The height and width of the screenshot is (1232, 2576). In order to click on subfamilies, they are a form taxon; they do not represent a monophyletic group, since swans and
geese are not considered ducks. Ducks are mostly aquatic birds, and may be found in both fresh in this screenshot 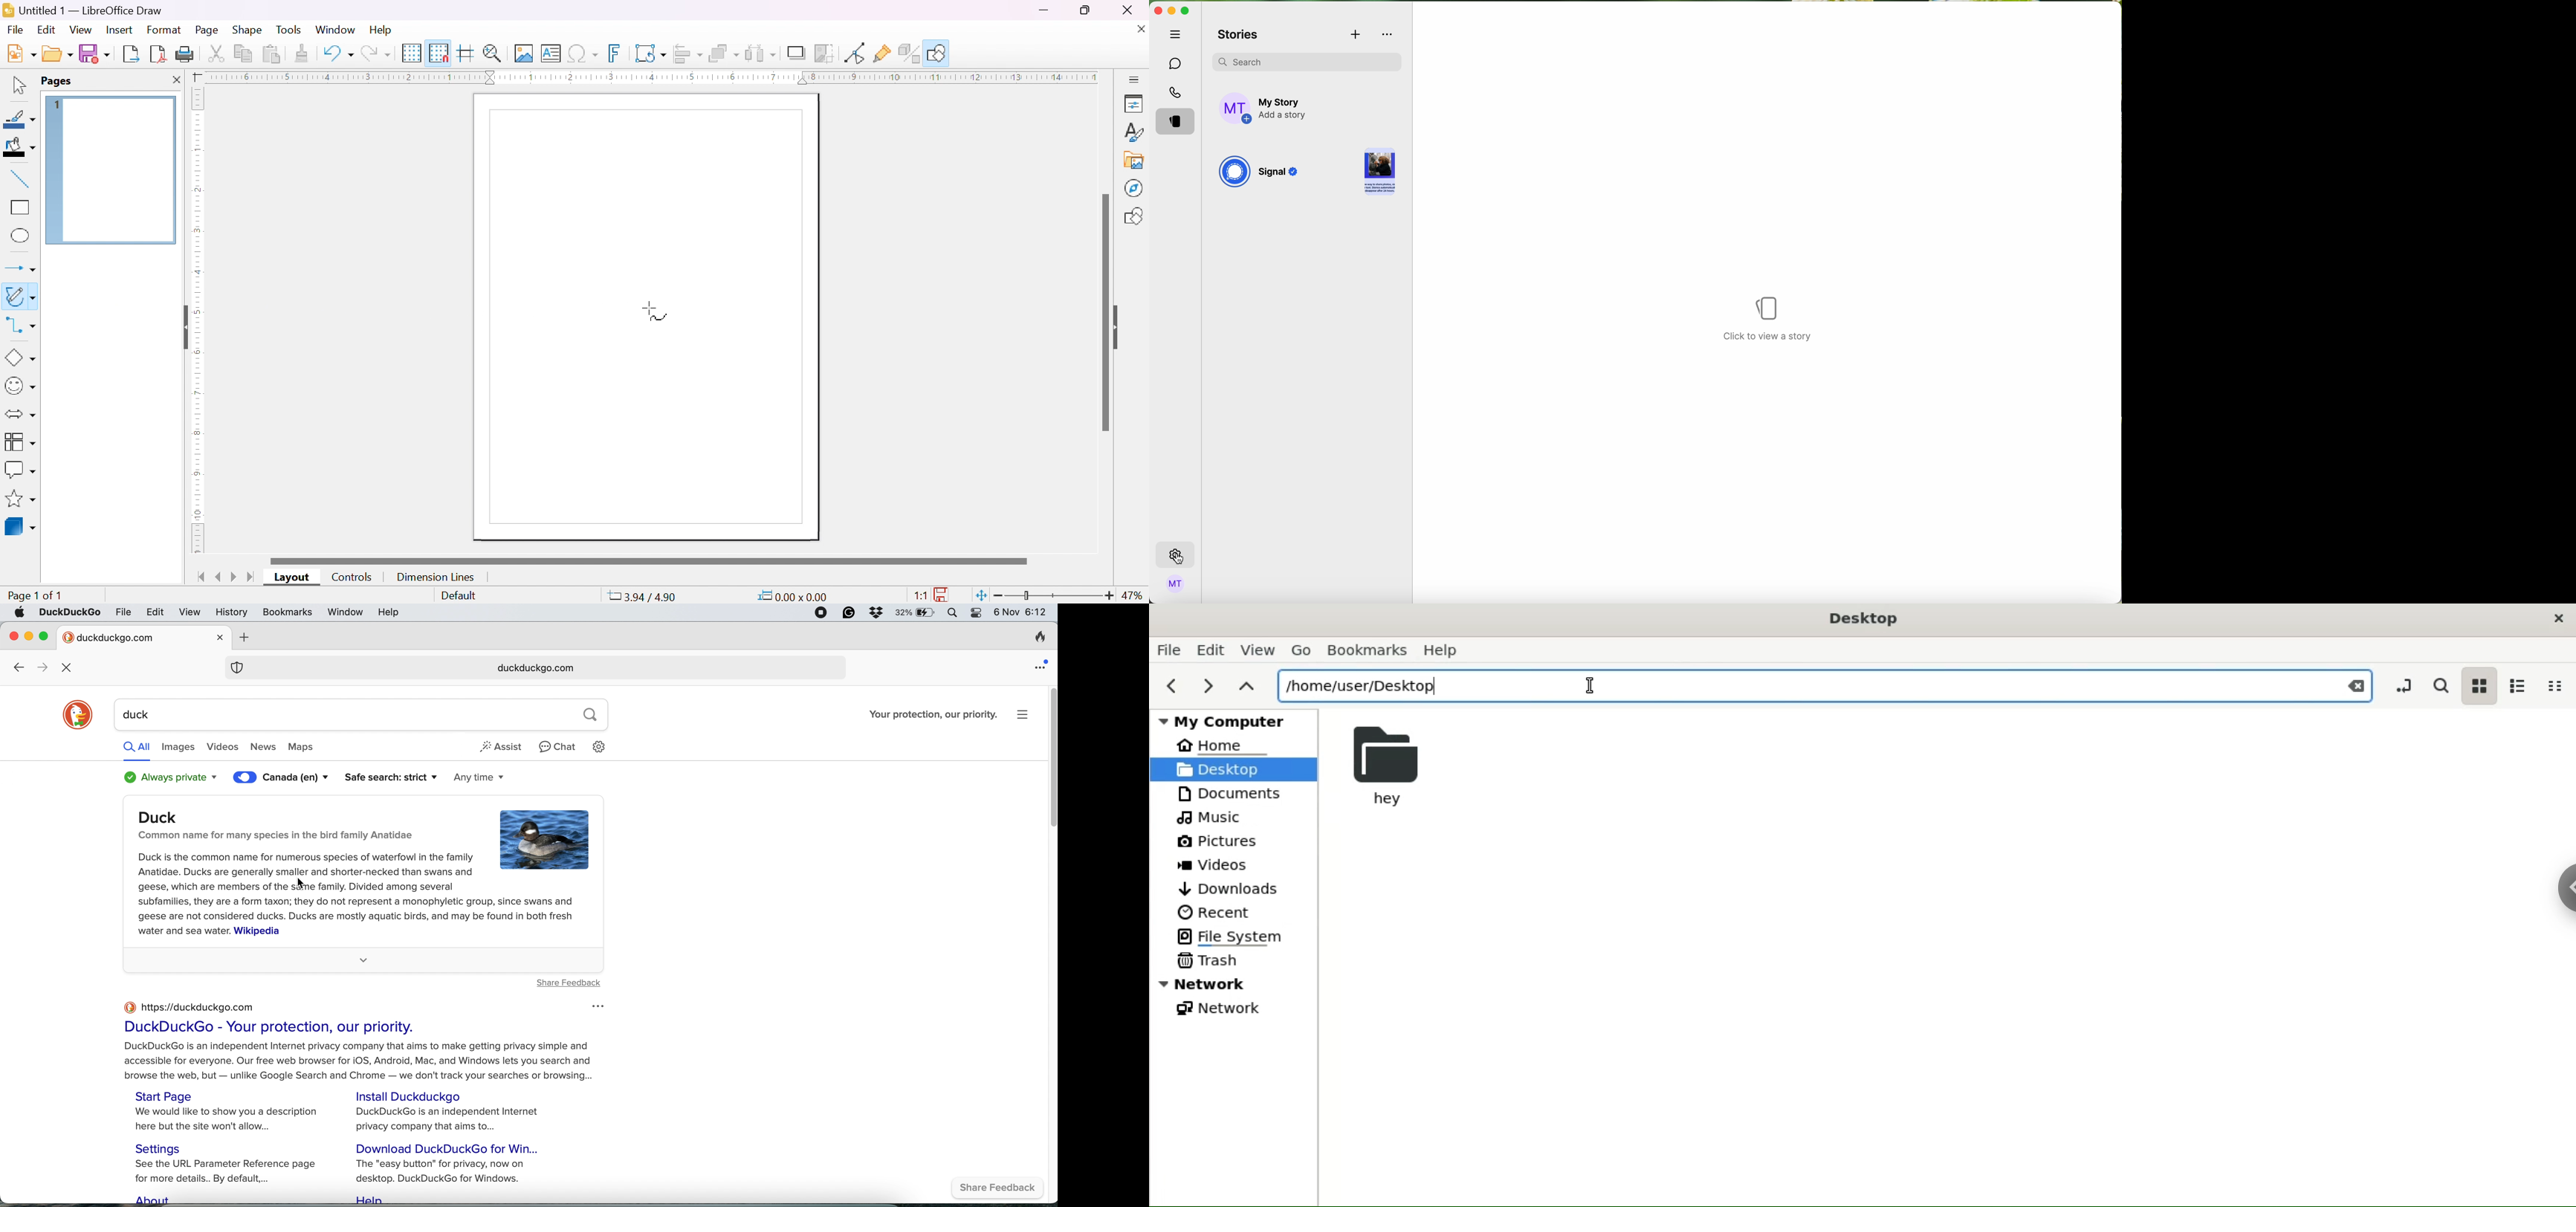, I will do `click(360, 908)`.